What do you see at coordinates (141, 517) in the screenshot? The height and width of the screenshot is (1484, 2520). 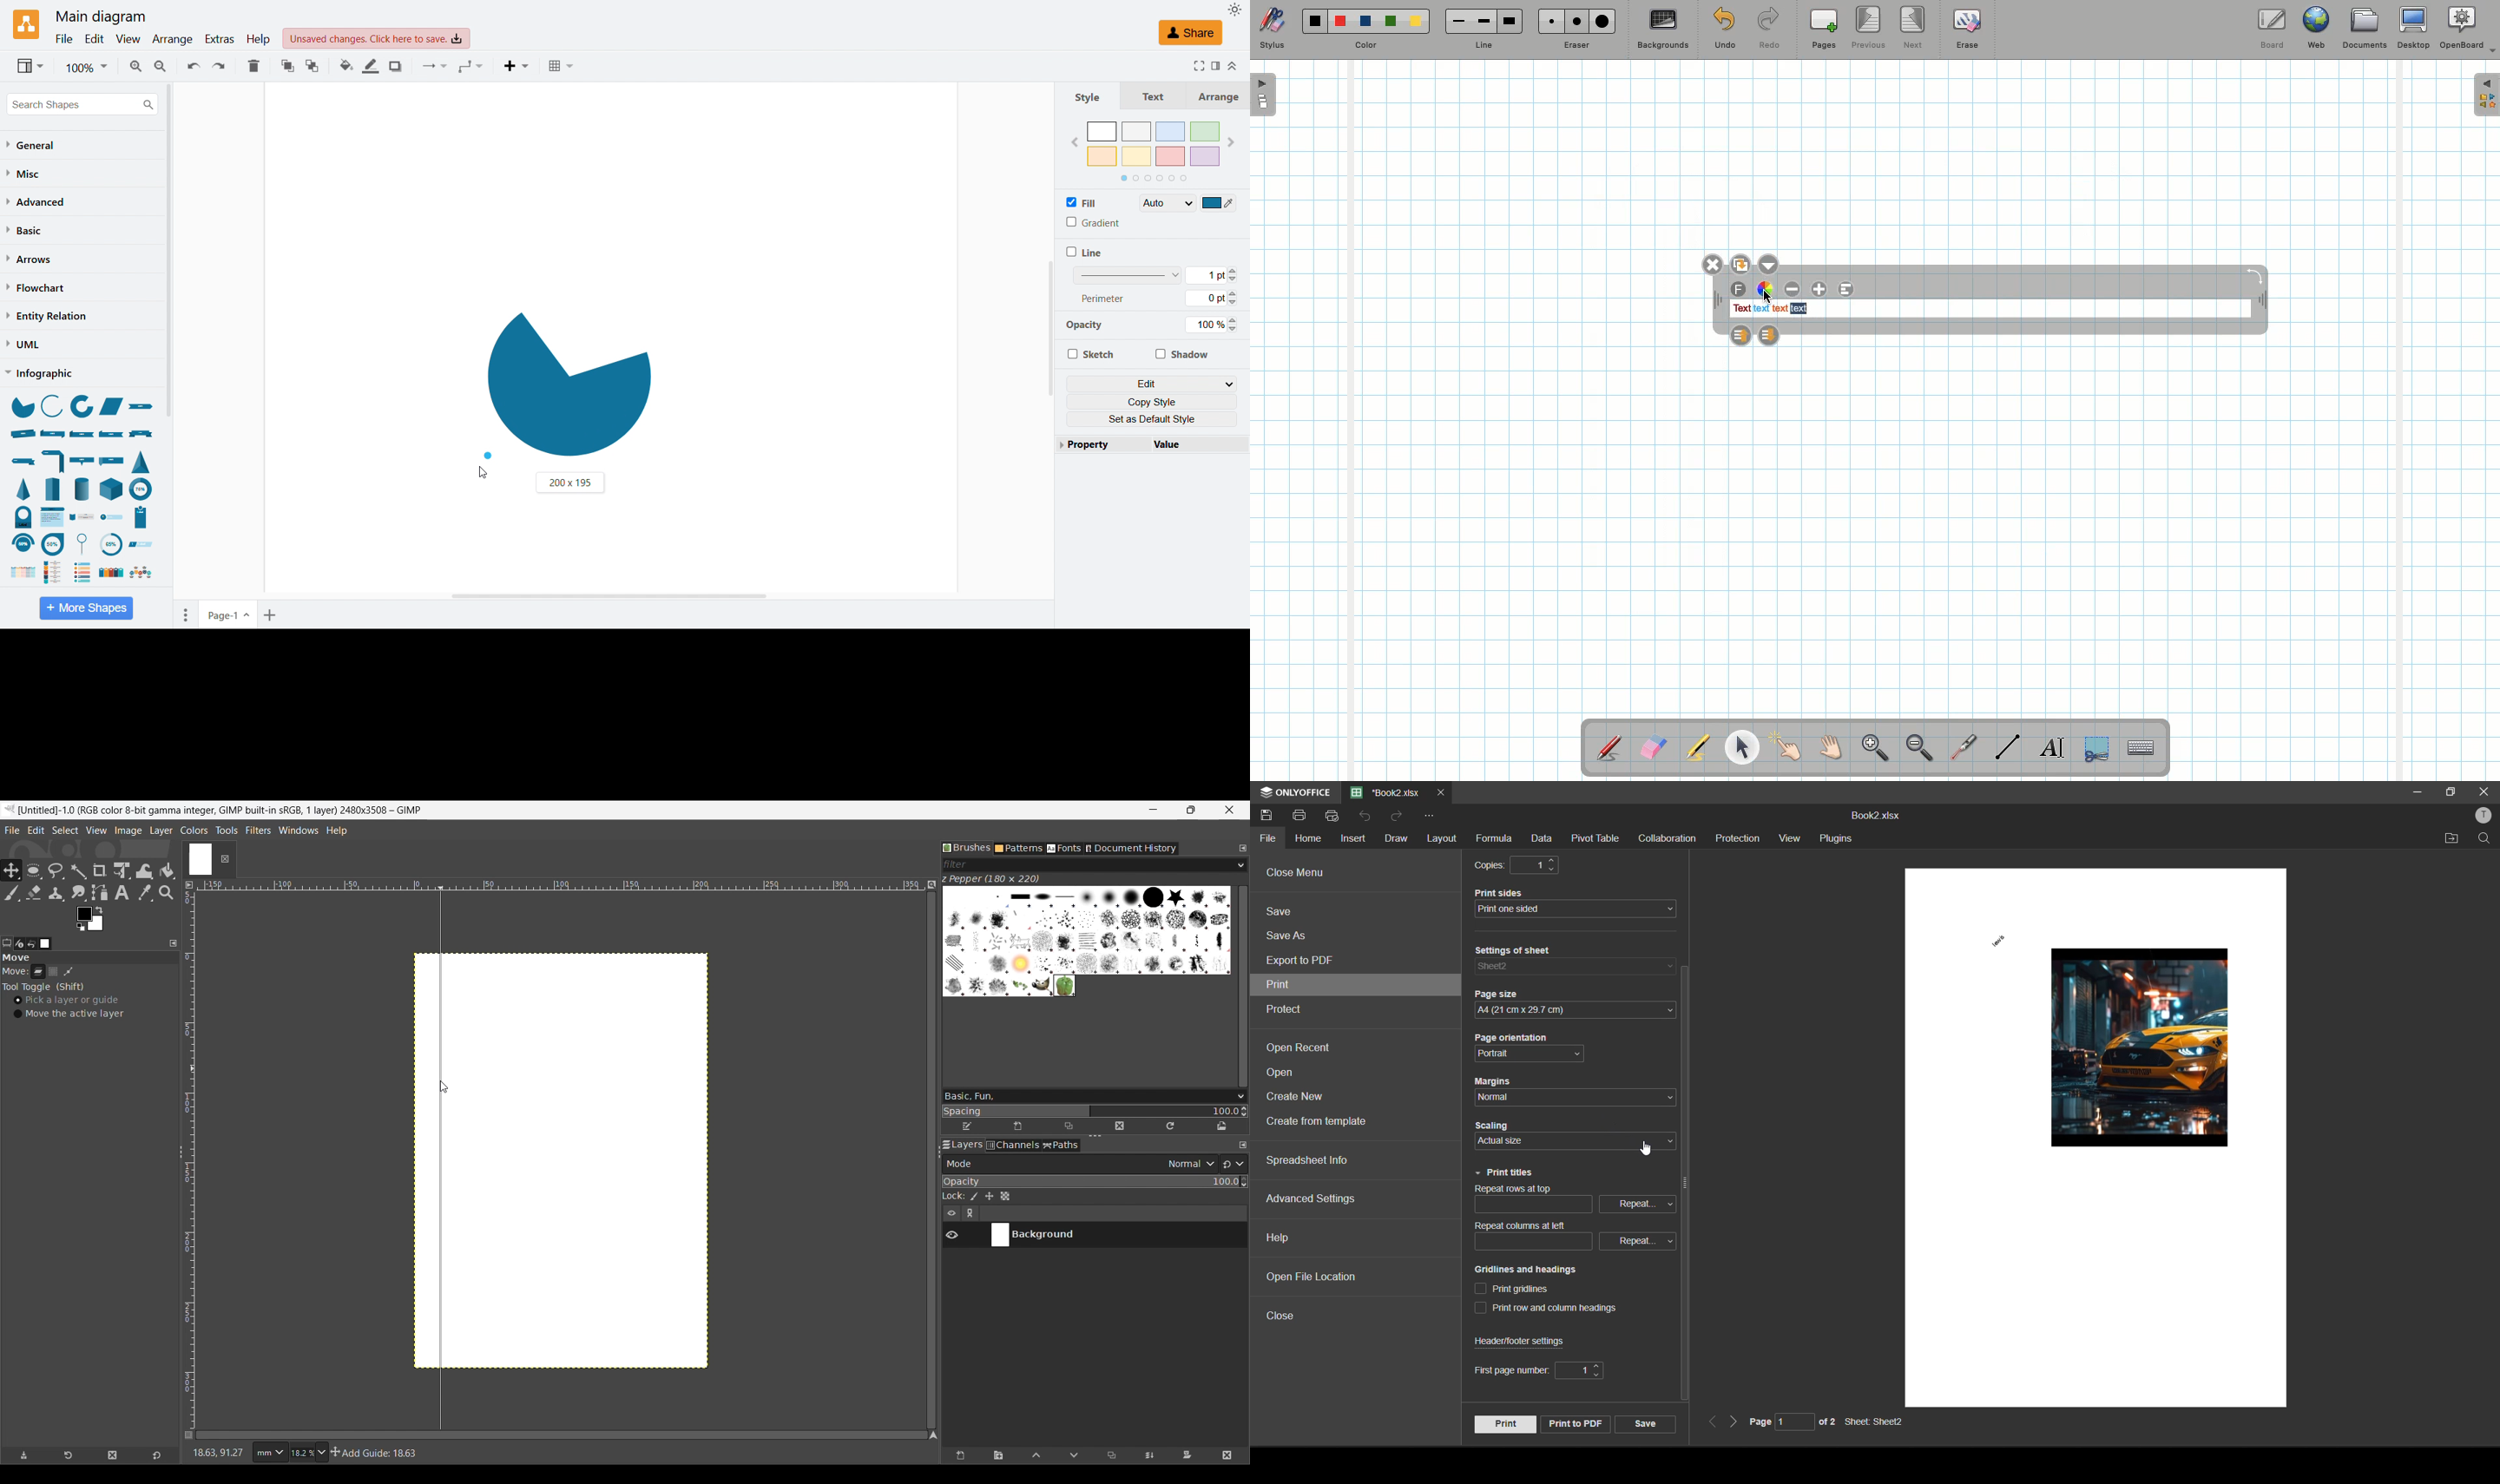 I see `numbered entry vertical` at bounding box center [141, 517].